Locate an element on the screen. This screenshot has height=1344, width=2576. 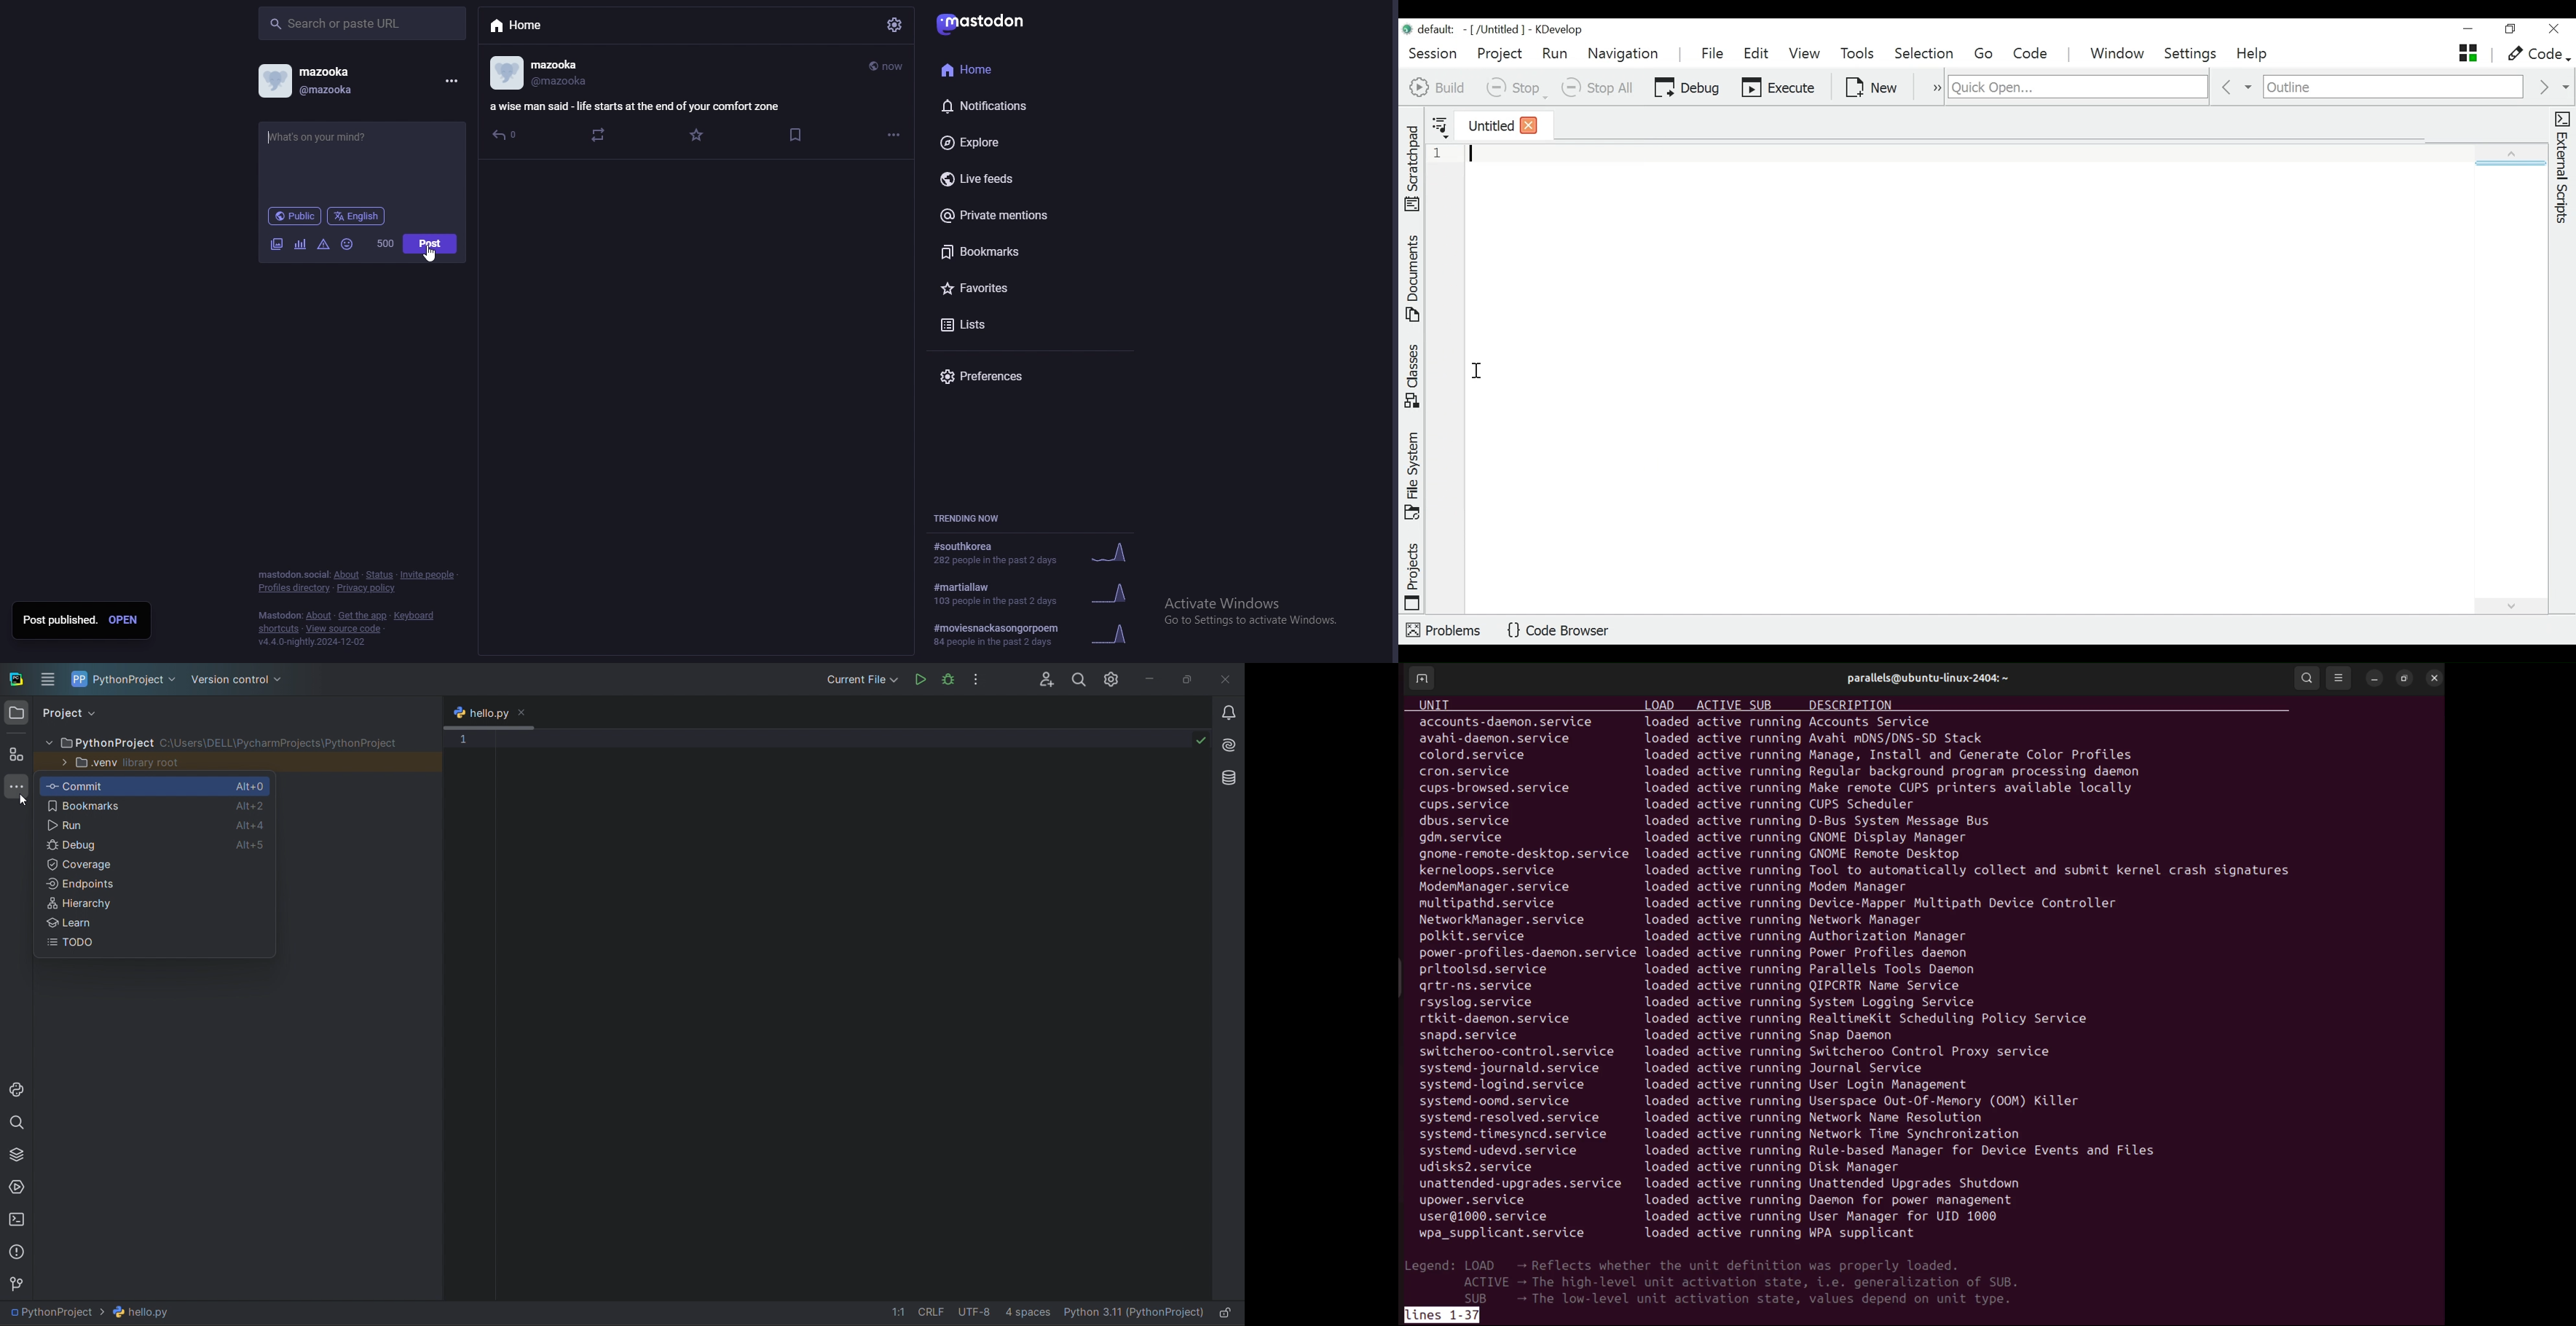
Show sorted list of opened documents is located at coordinates (1440, 126).